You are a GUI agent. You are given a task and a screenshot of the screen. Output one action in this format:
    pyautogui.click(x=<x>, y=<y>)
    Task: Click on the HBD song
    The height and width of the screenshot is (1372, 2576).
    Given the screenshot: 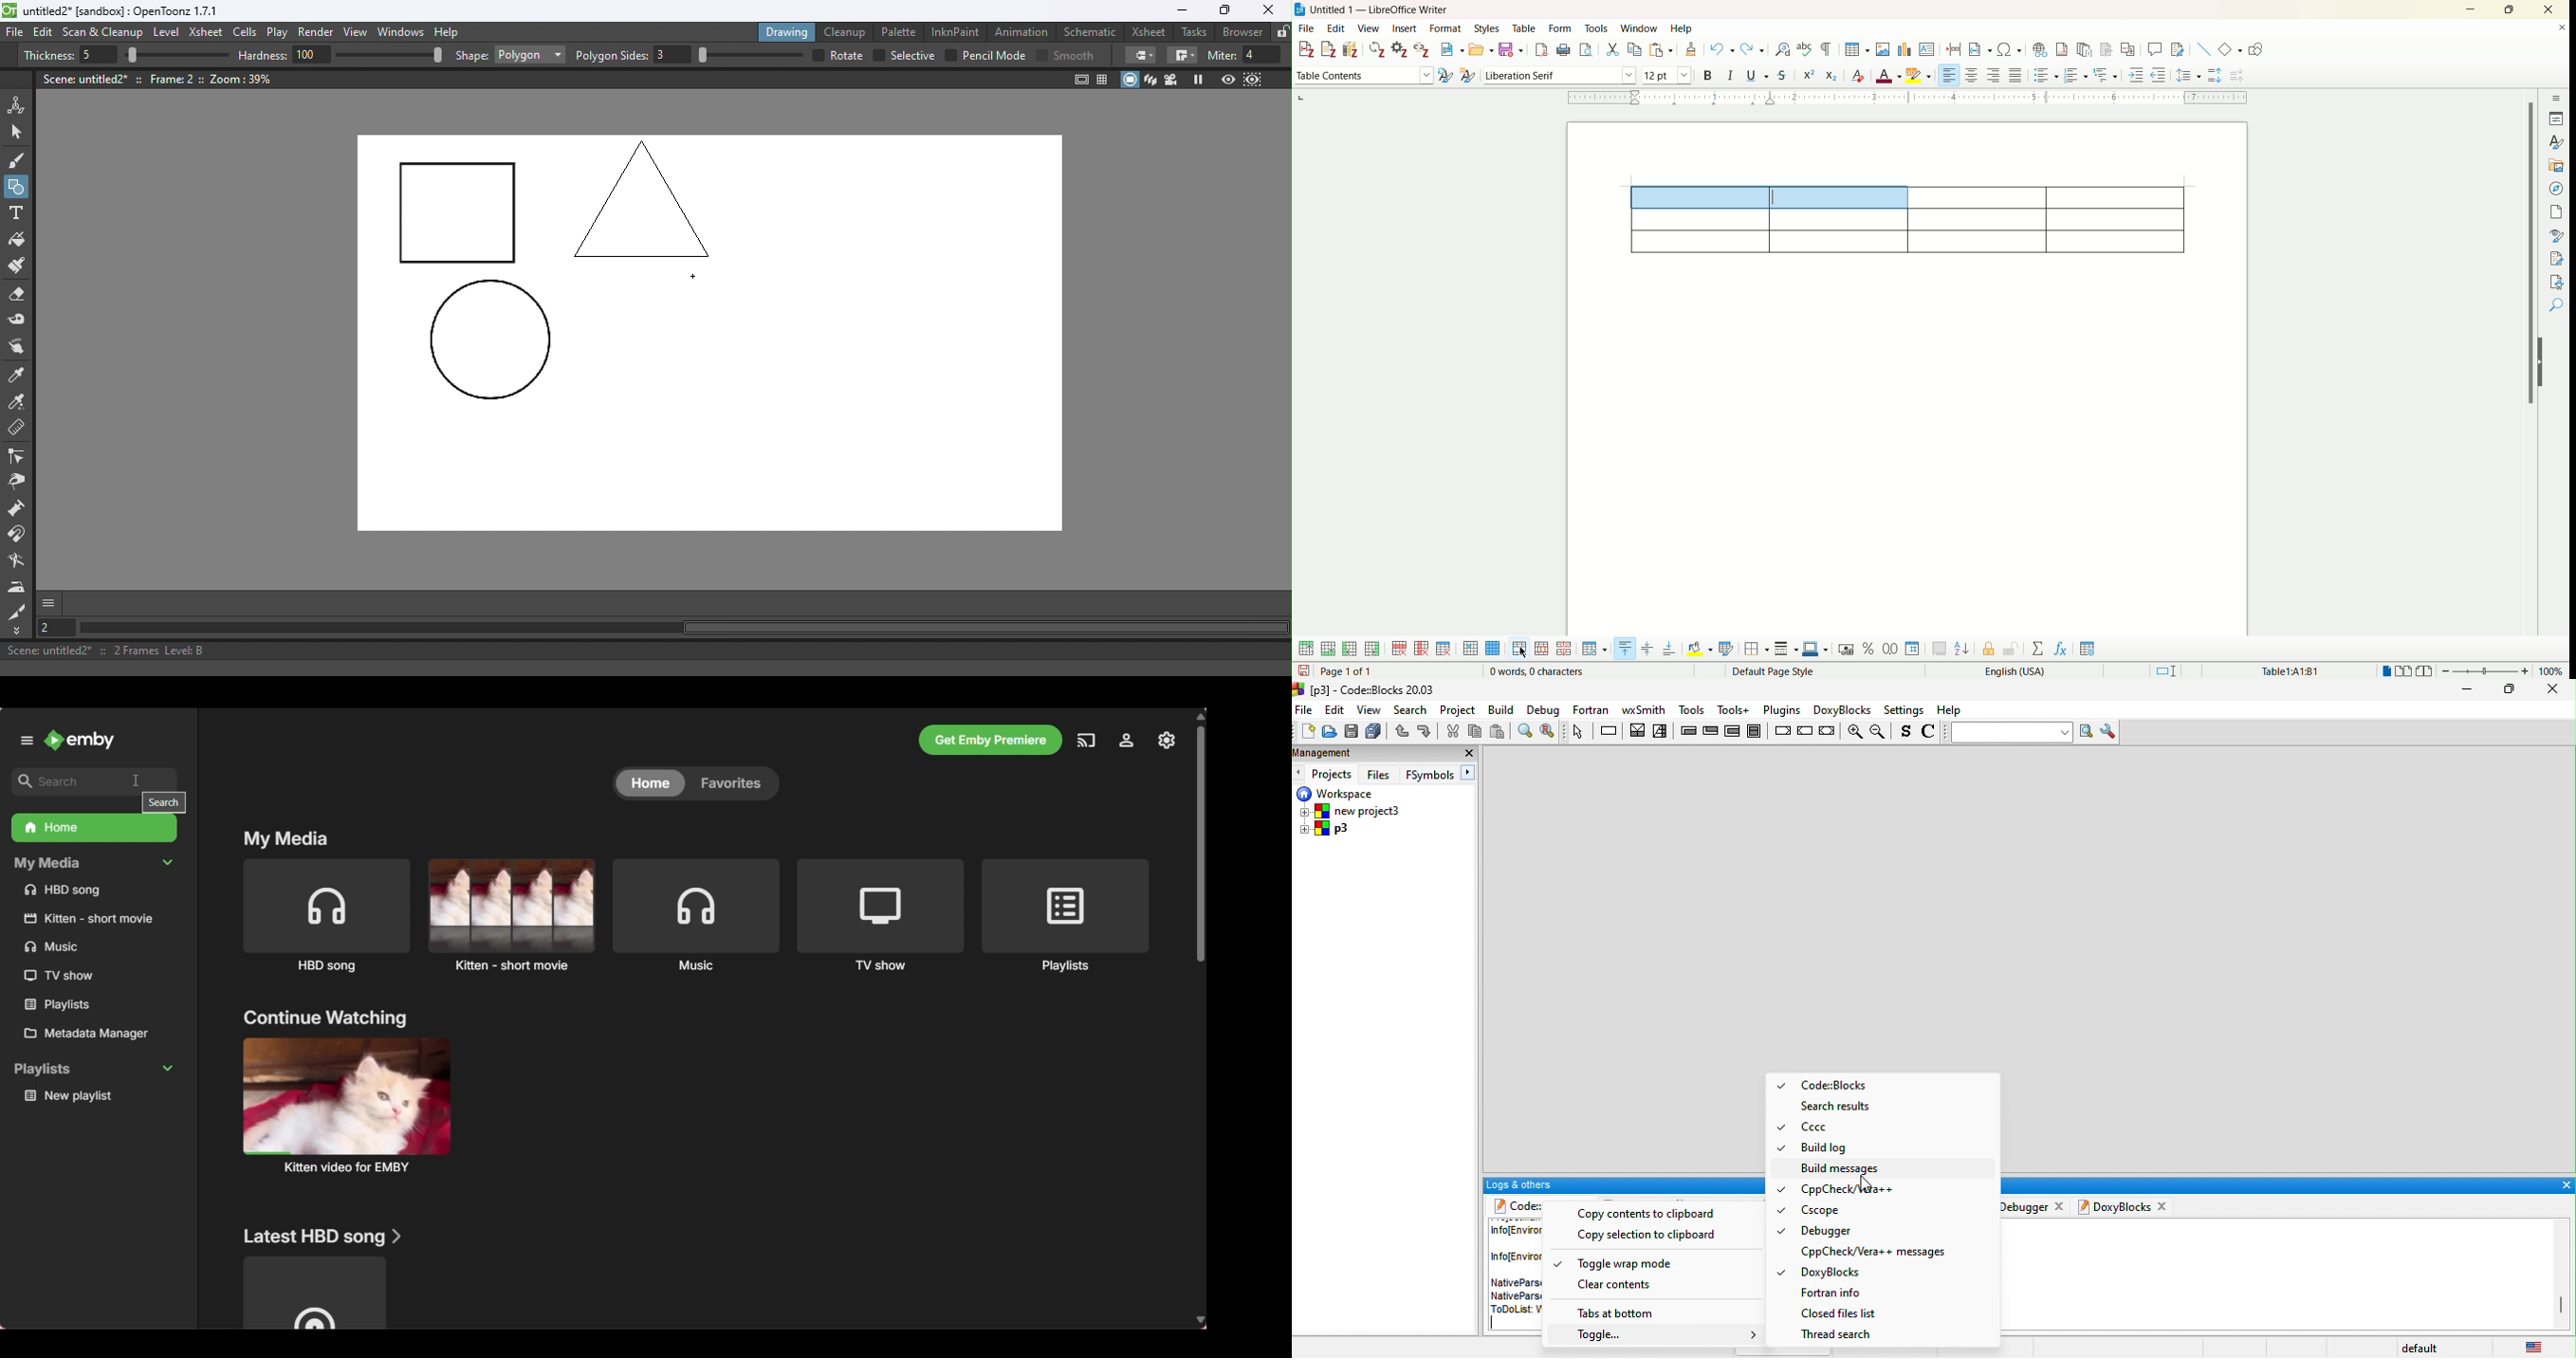 What is the action you would take?
    pyautogui.click(x=326, y=917)
    